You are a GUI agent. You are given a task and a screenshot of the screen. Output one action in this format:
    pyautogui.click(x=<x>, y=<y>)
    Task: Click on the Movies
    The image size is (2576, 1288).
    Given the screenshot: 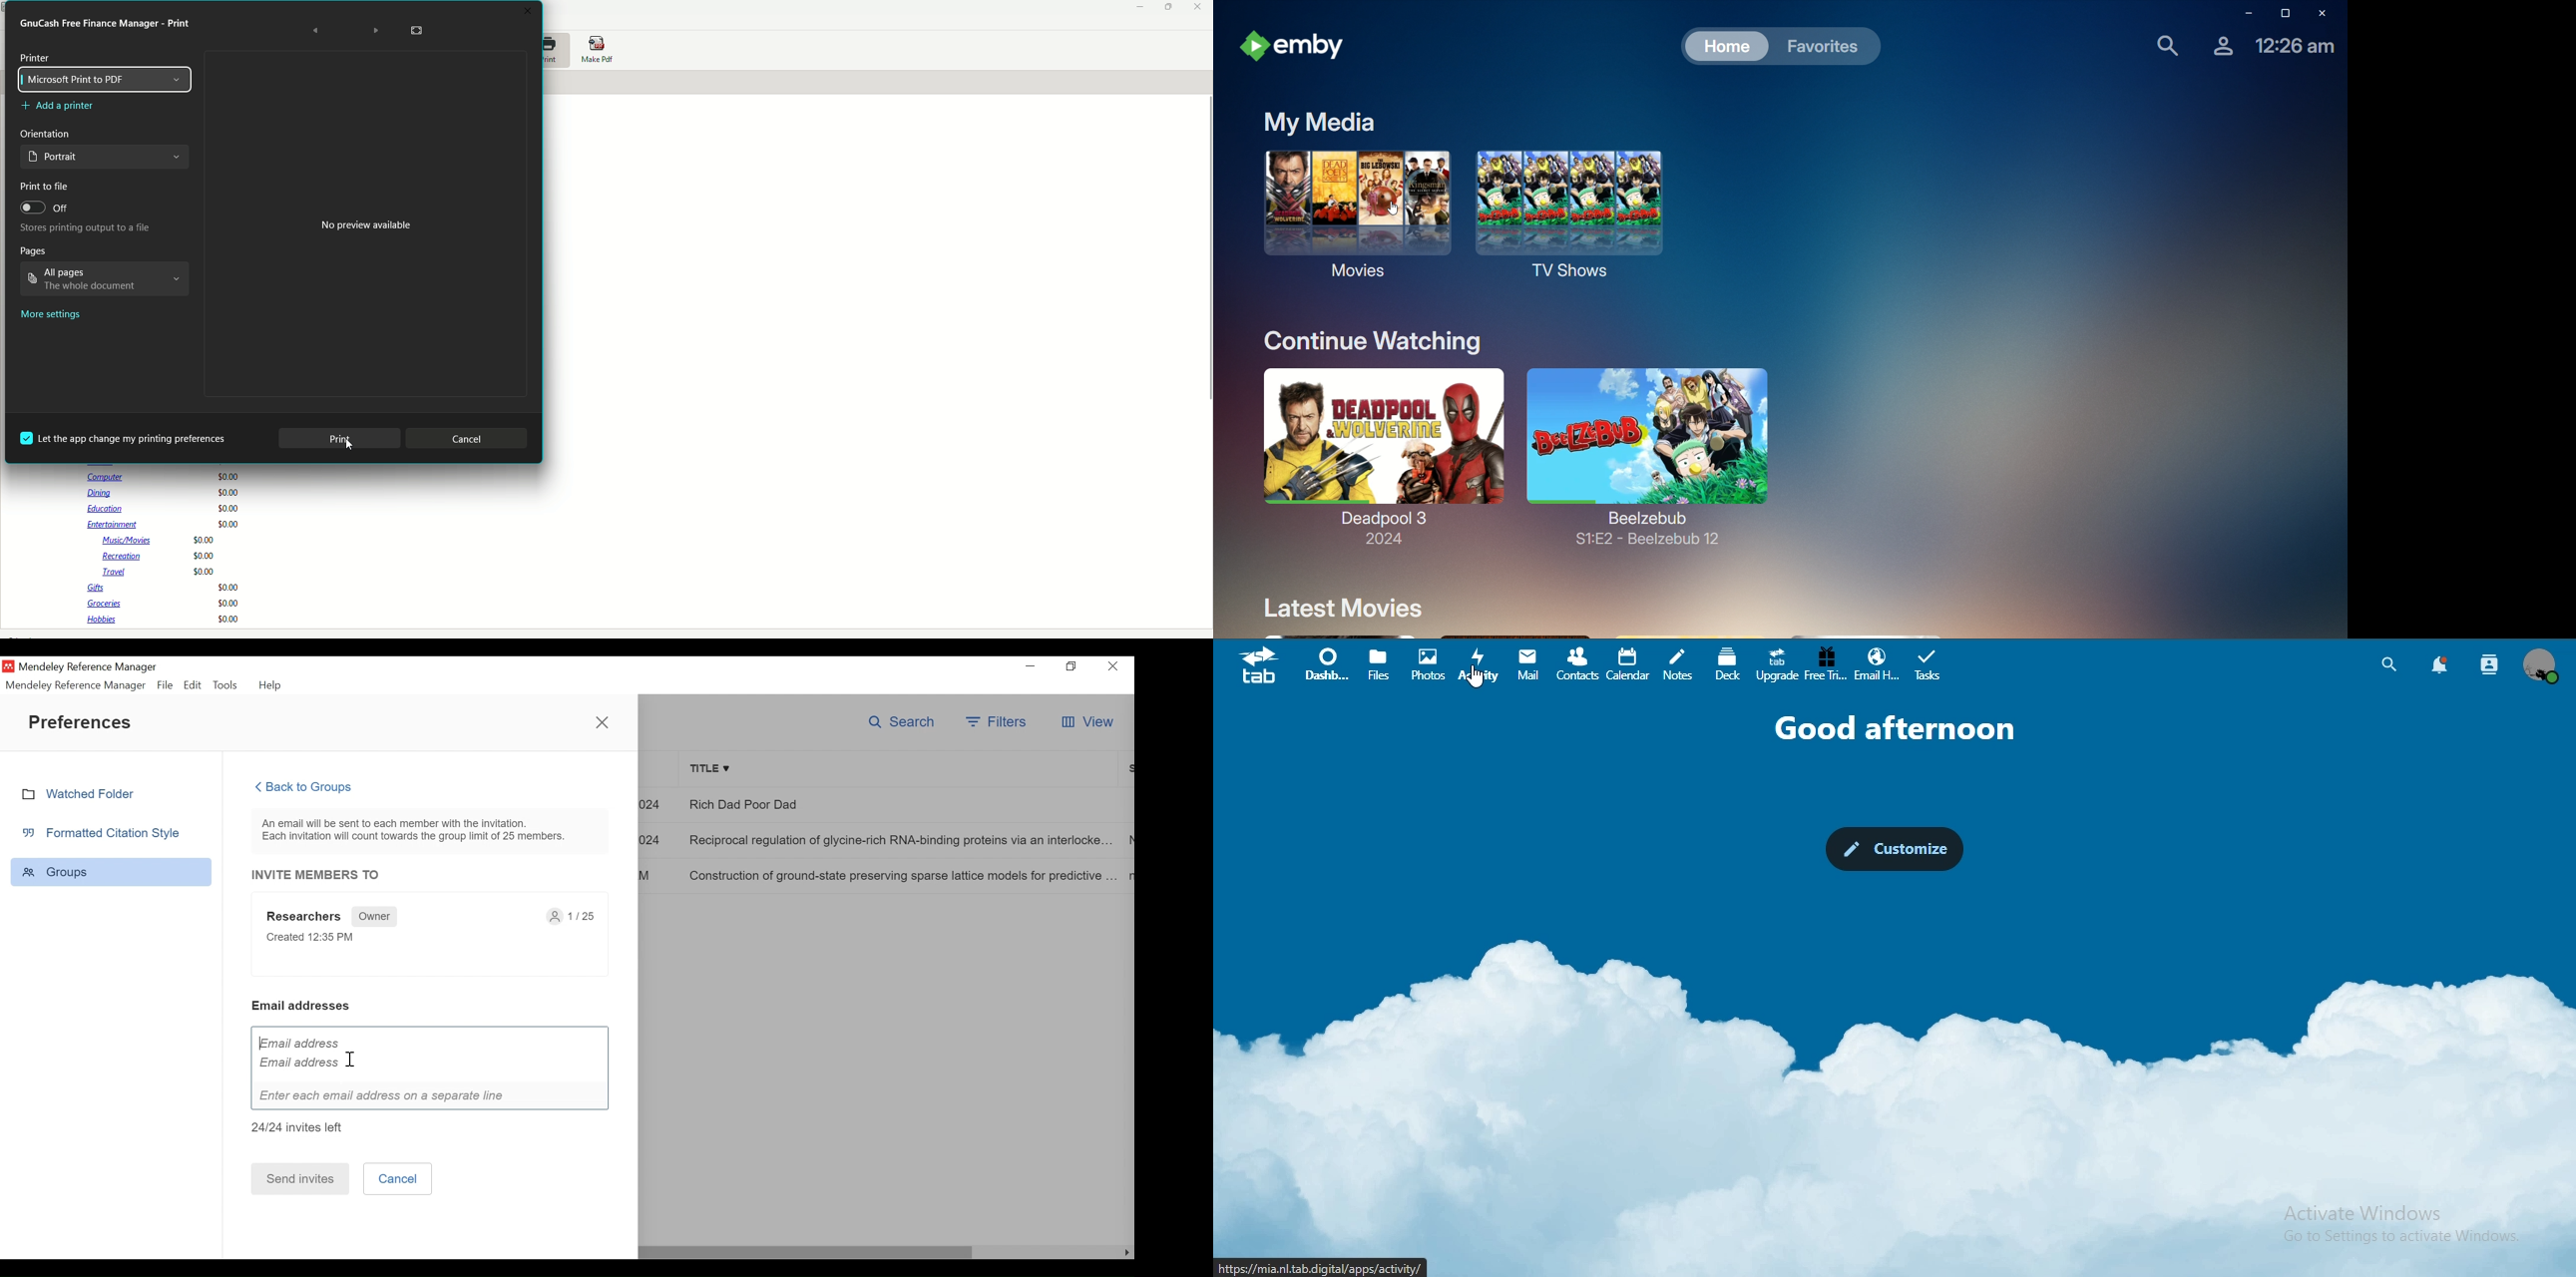 What is the action you would take?
    pyautogui.click(x=1349, y=255)
    